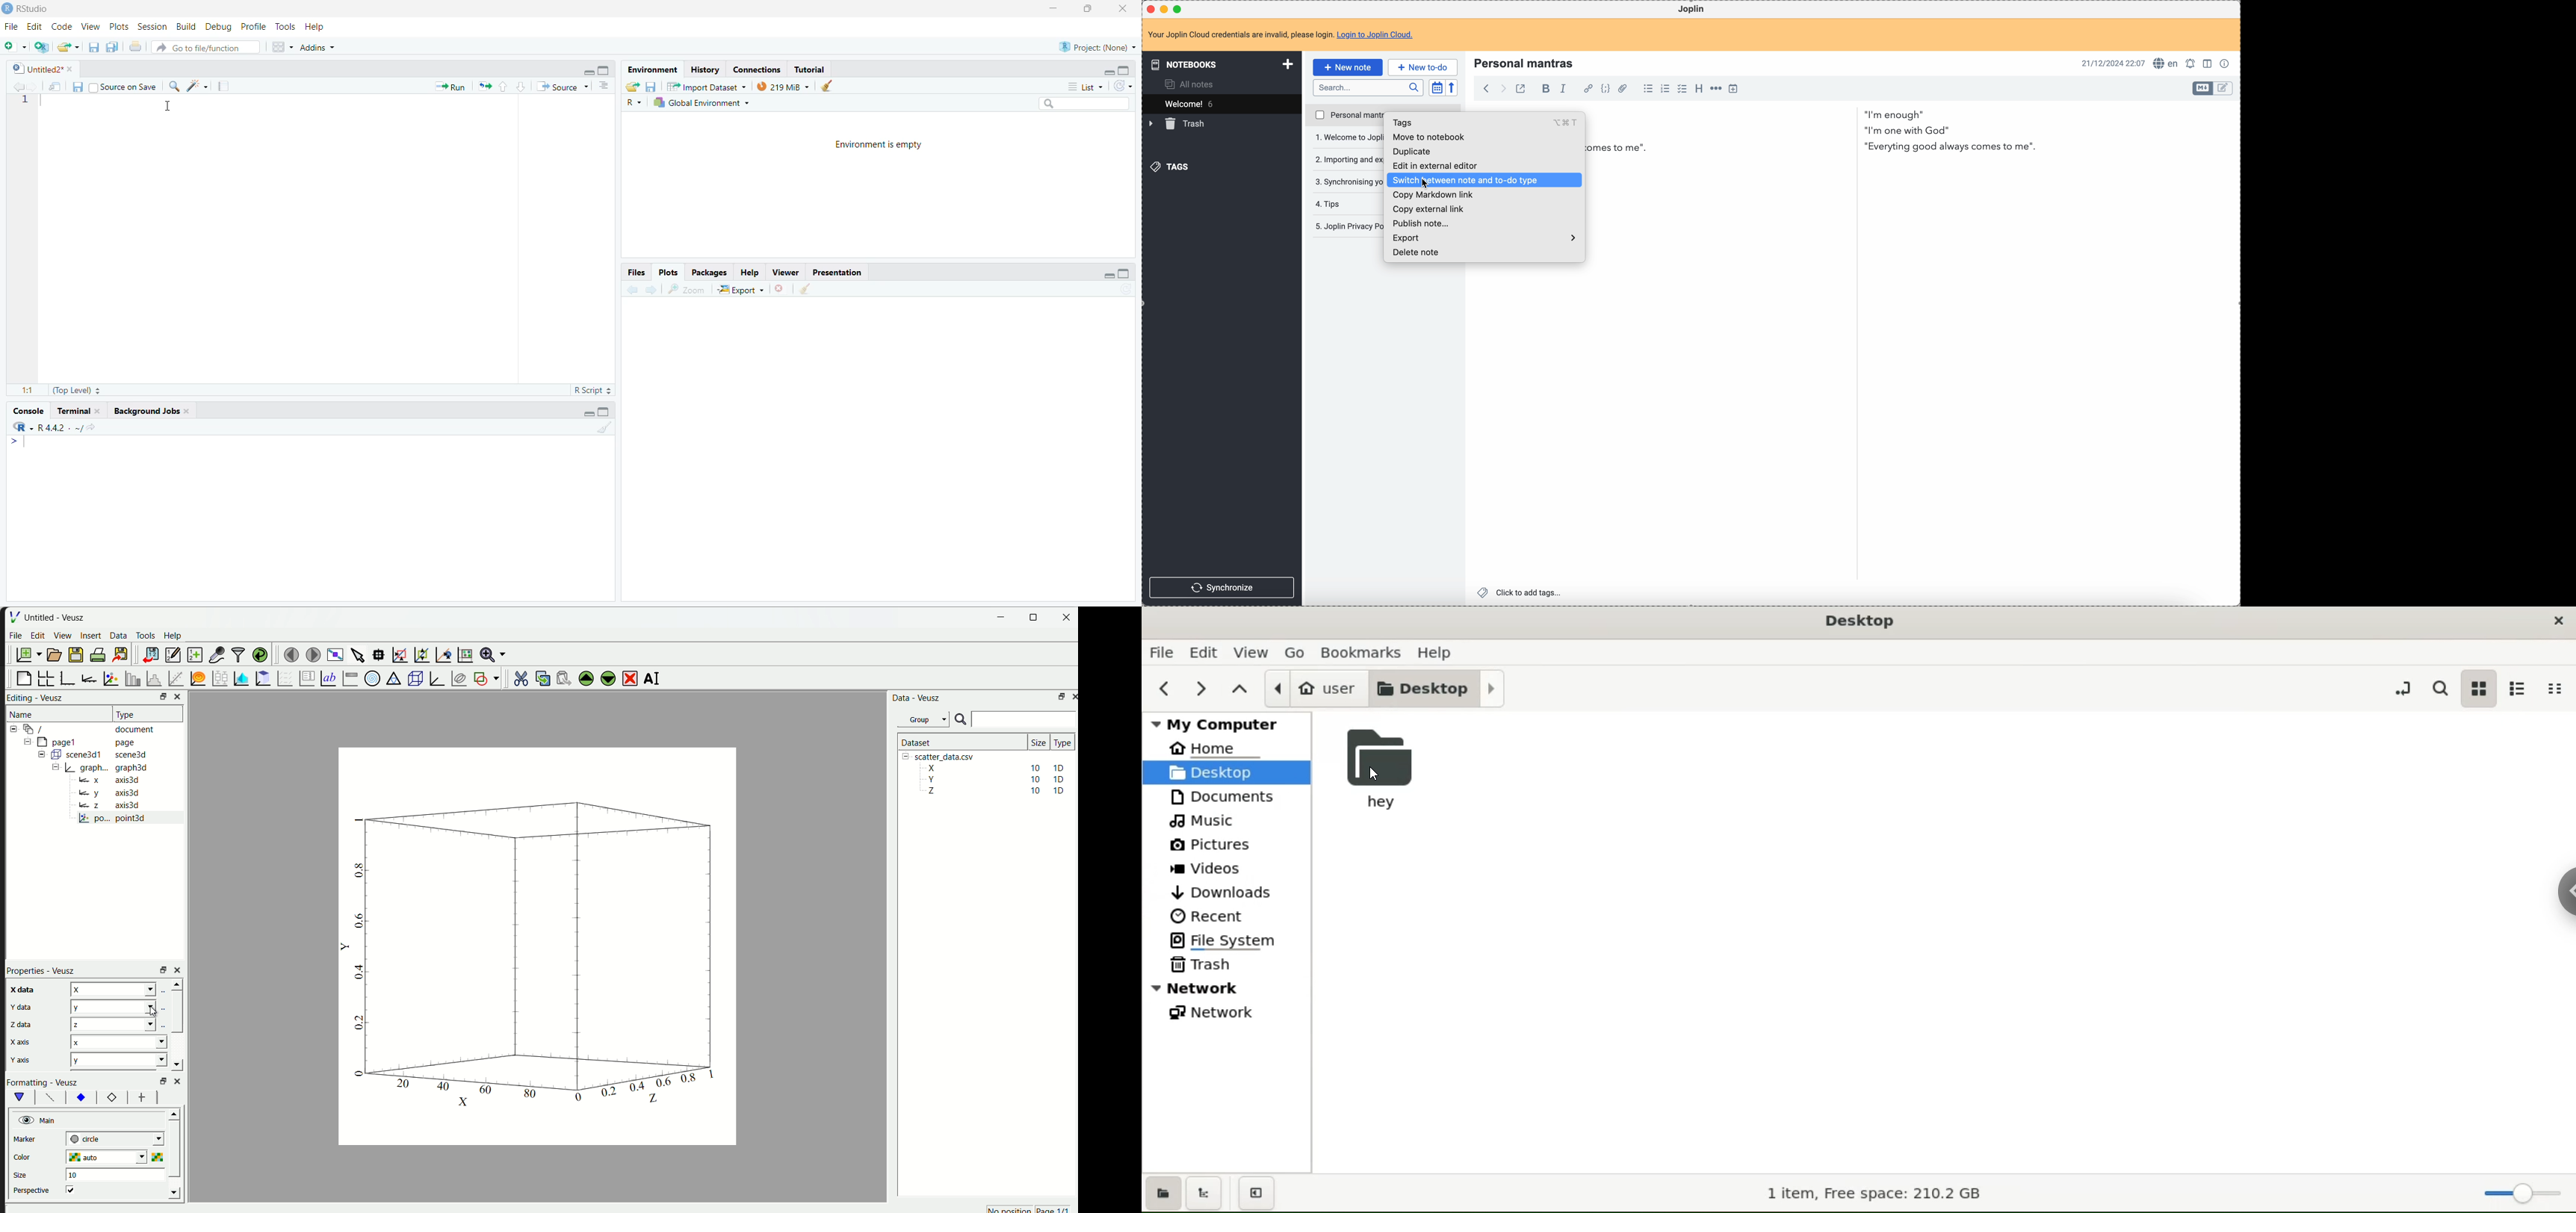 The width and height of the screenshot is (2576, 1232). Describe the element at coordinates (1715, 90) in the screenshot. I see `horizontal rule` at that location.